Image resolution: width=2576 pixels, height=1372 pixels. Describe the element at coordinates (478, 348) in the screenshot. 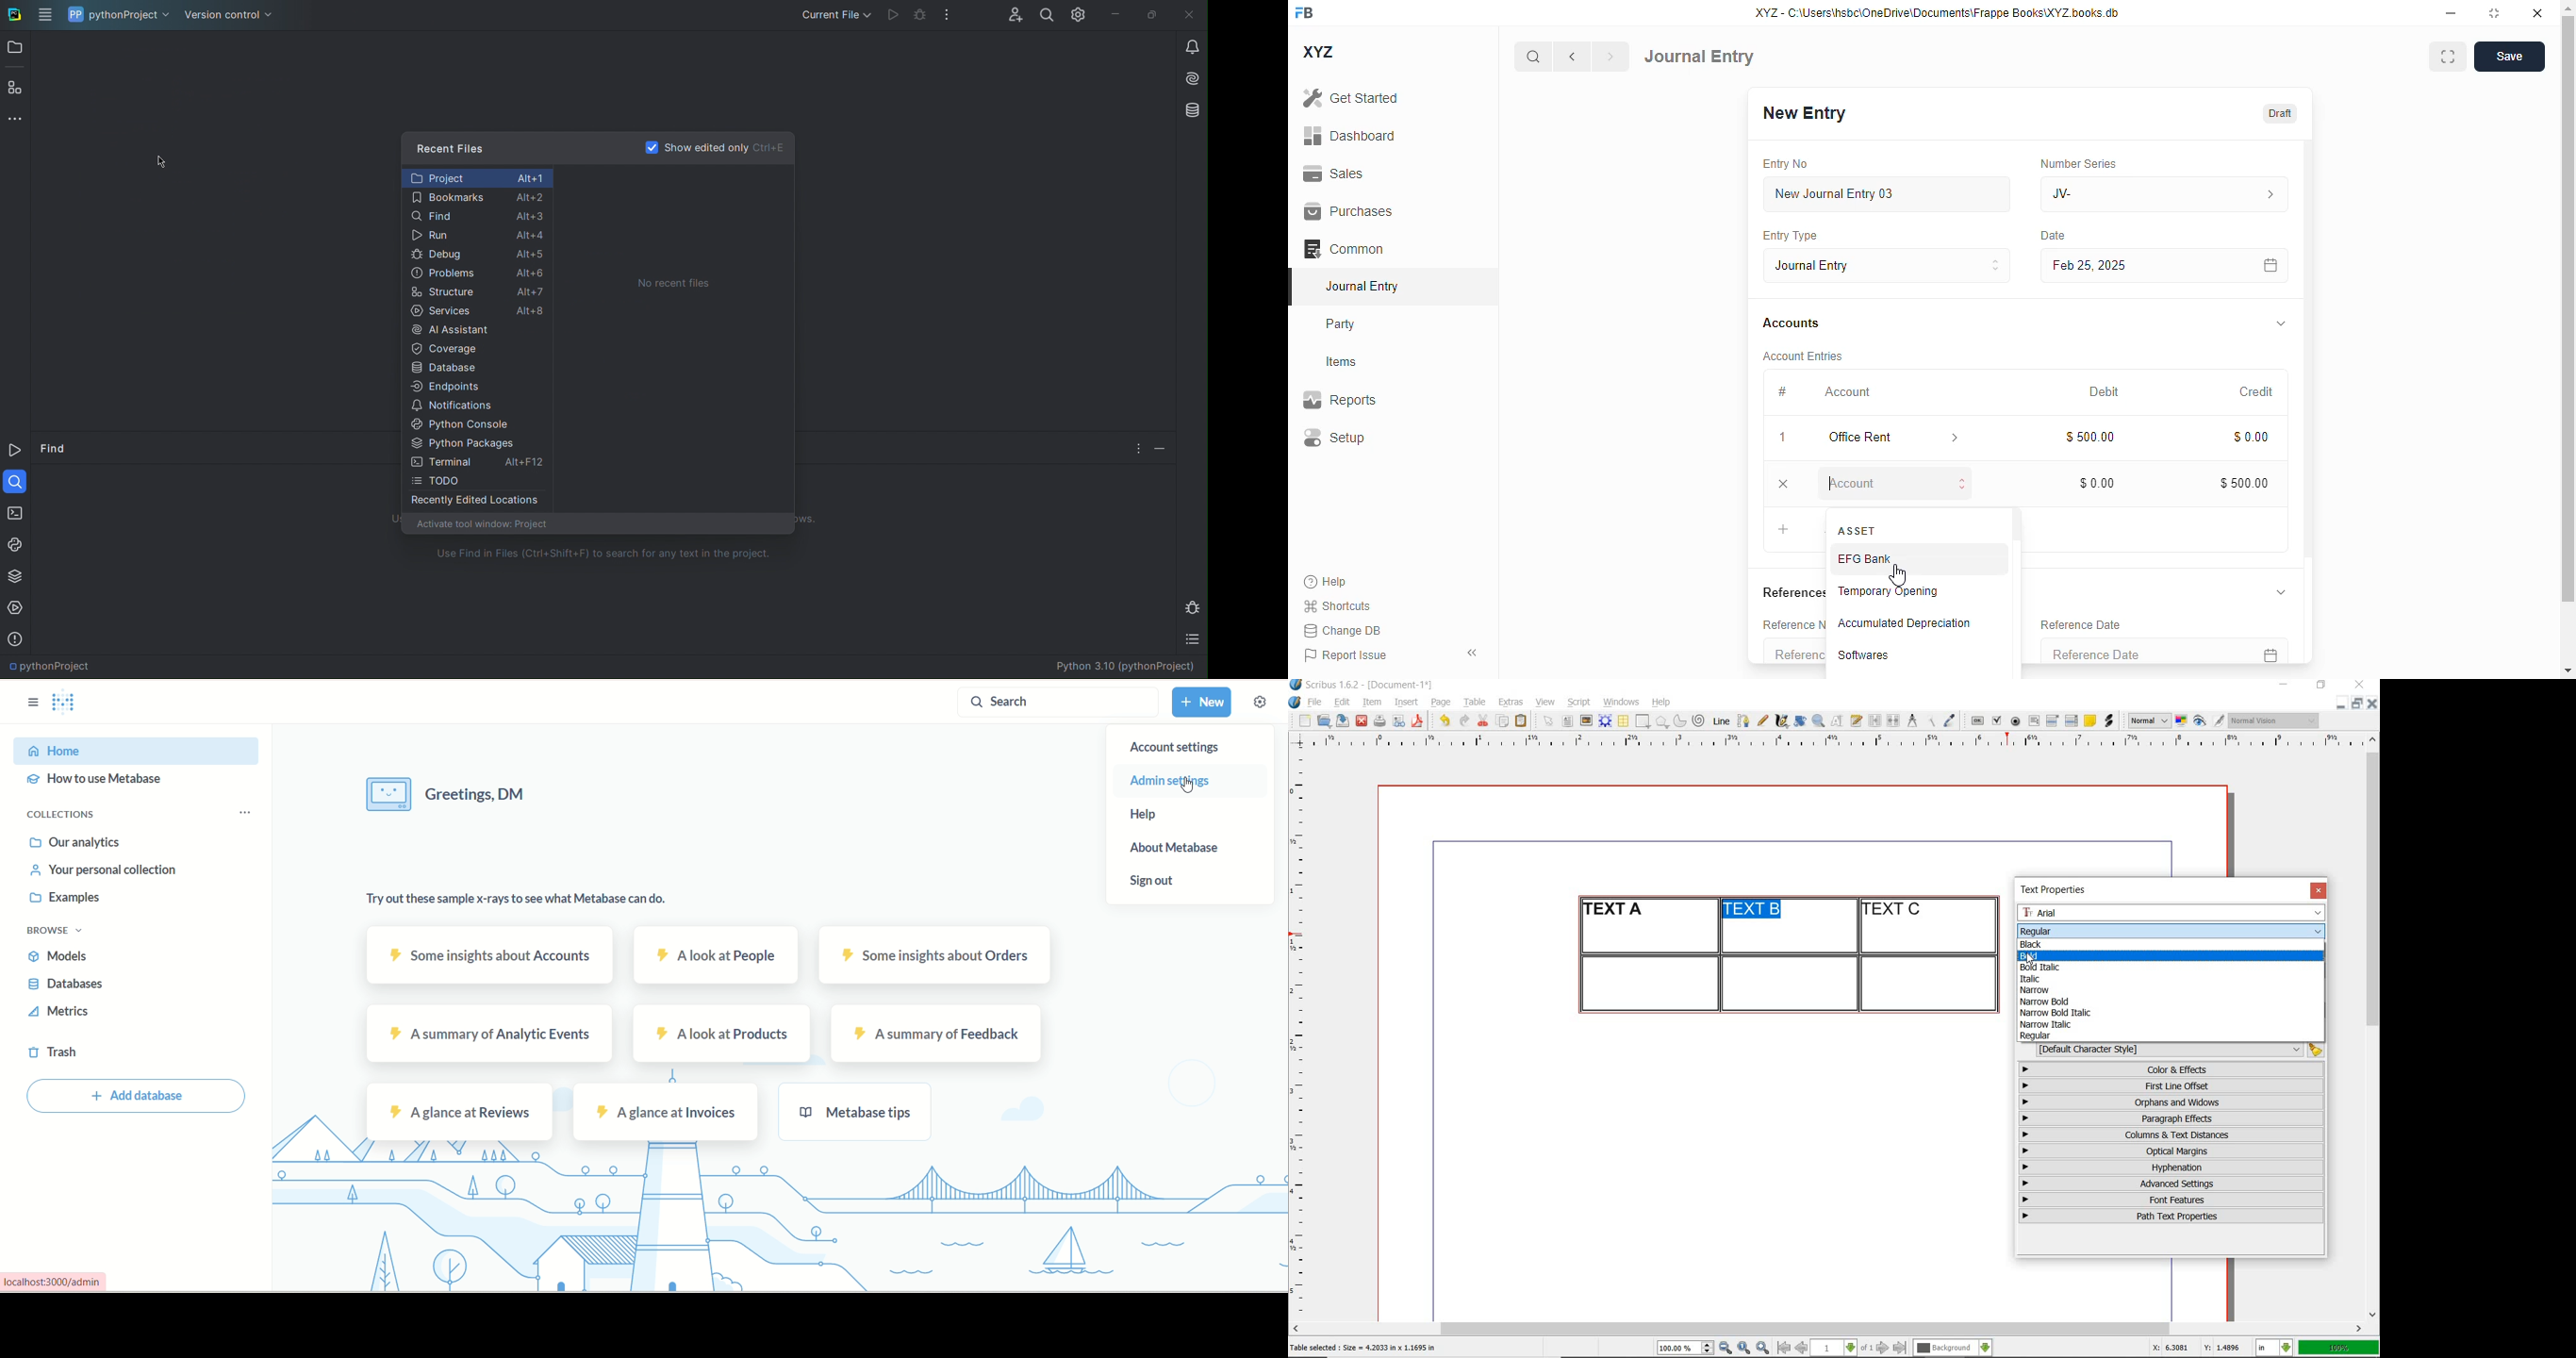

I see `Coverage` at that location.